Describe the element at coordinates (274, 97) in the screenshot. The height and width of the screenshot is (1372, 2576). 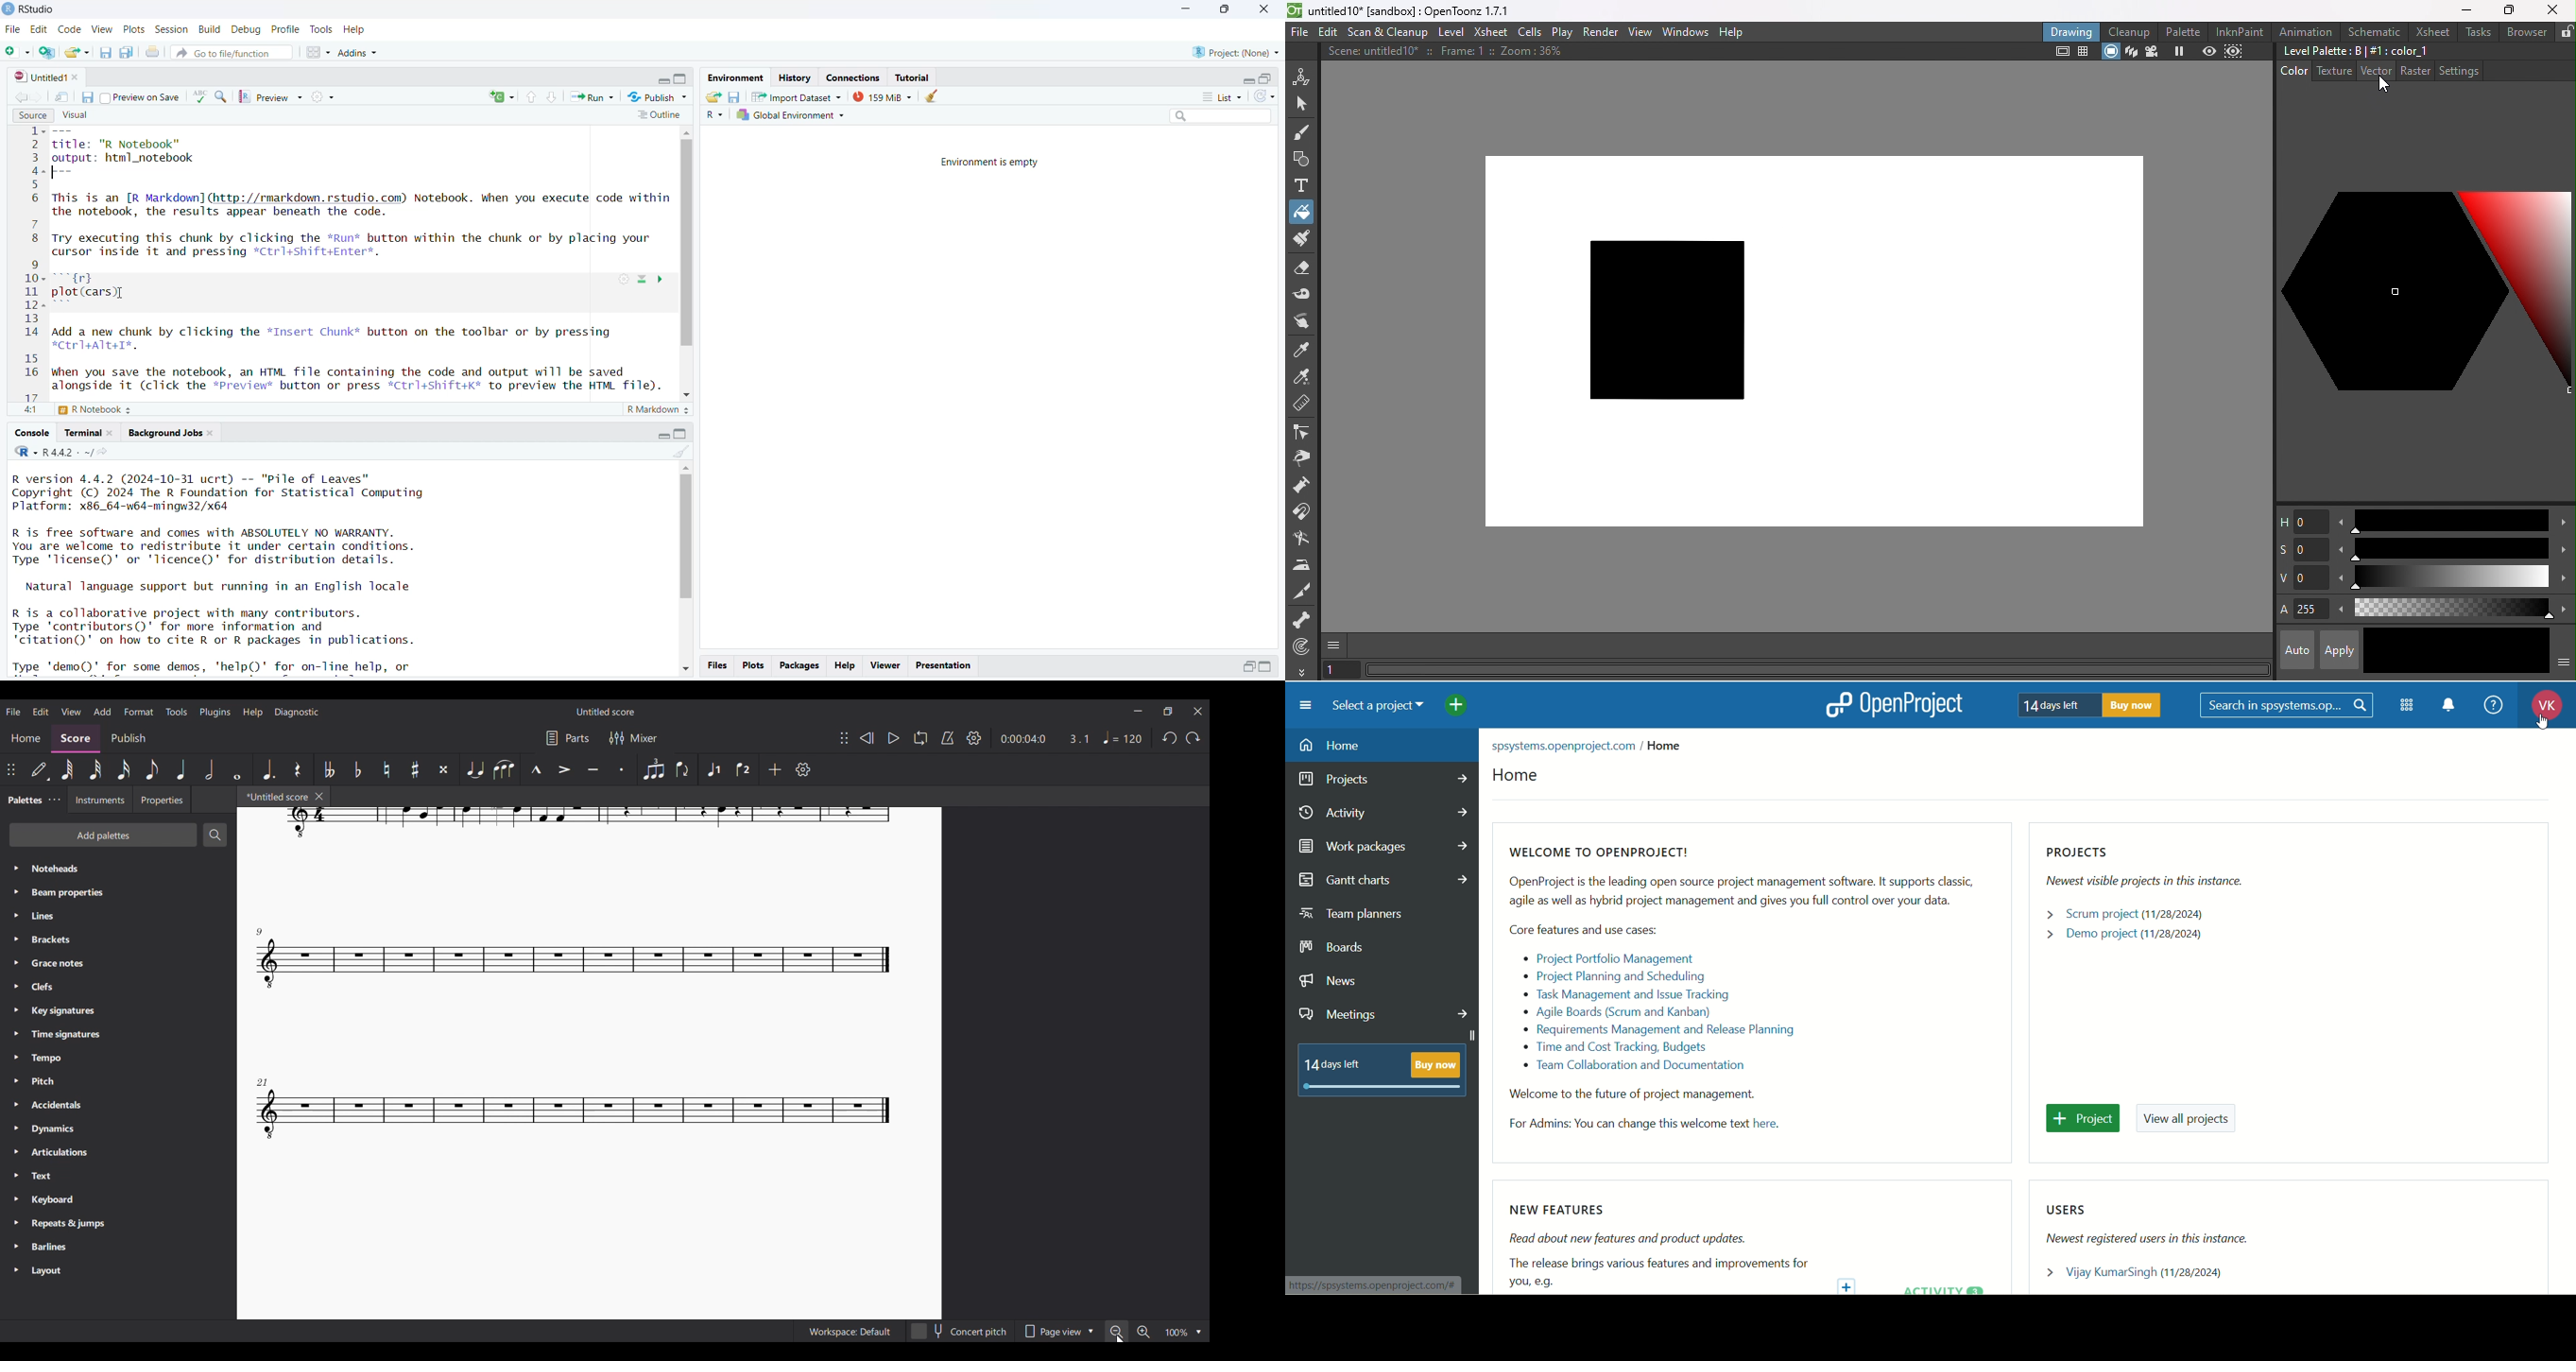
I see `preview` at that location.